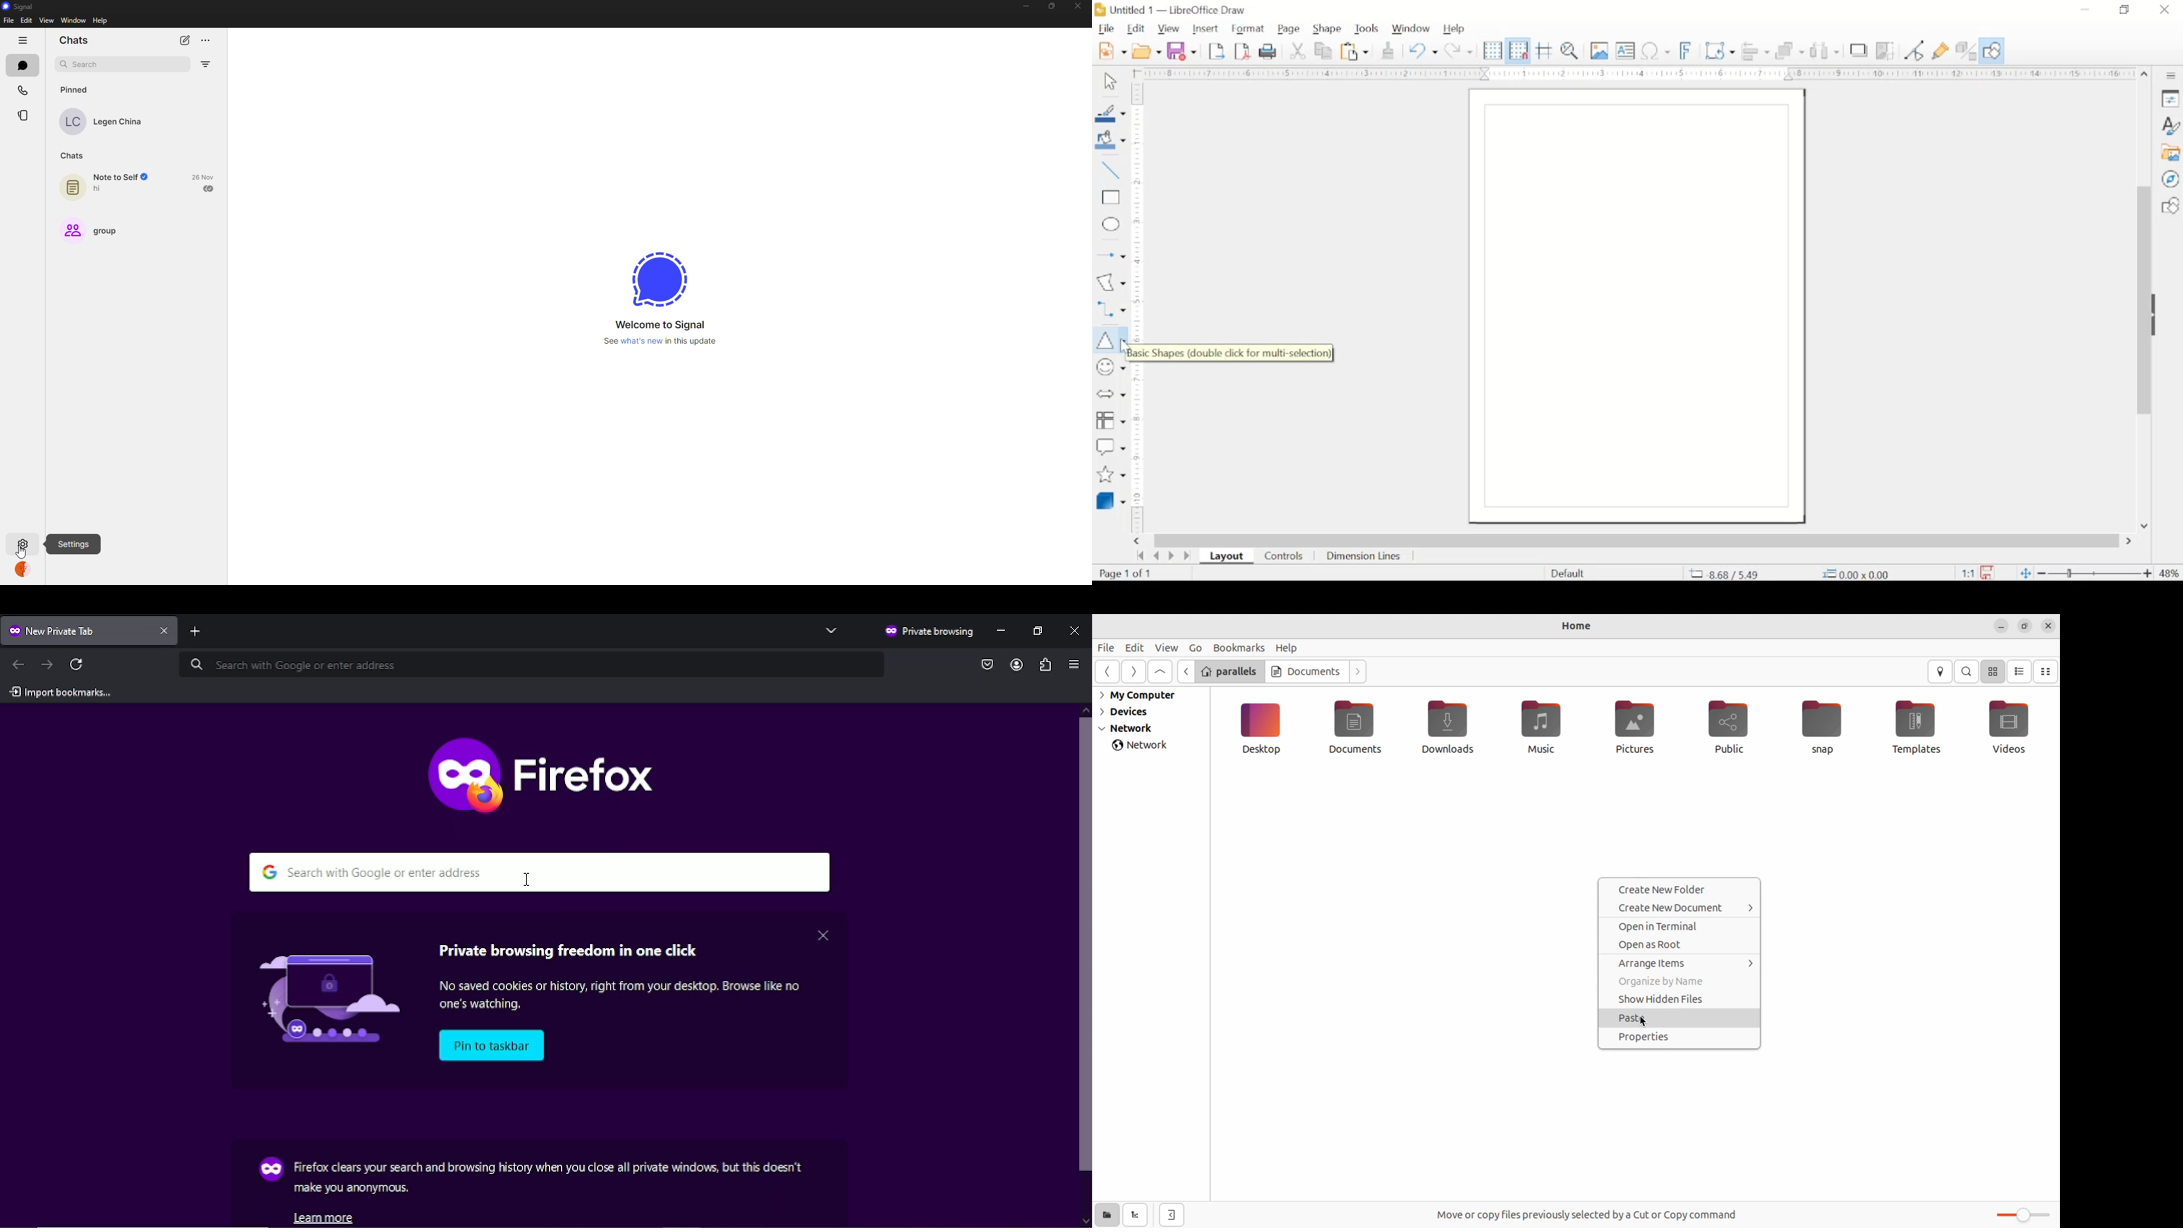  Describe the element at coordinates (1111, 419) in the screenshot. I see `flowchart` at that location.